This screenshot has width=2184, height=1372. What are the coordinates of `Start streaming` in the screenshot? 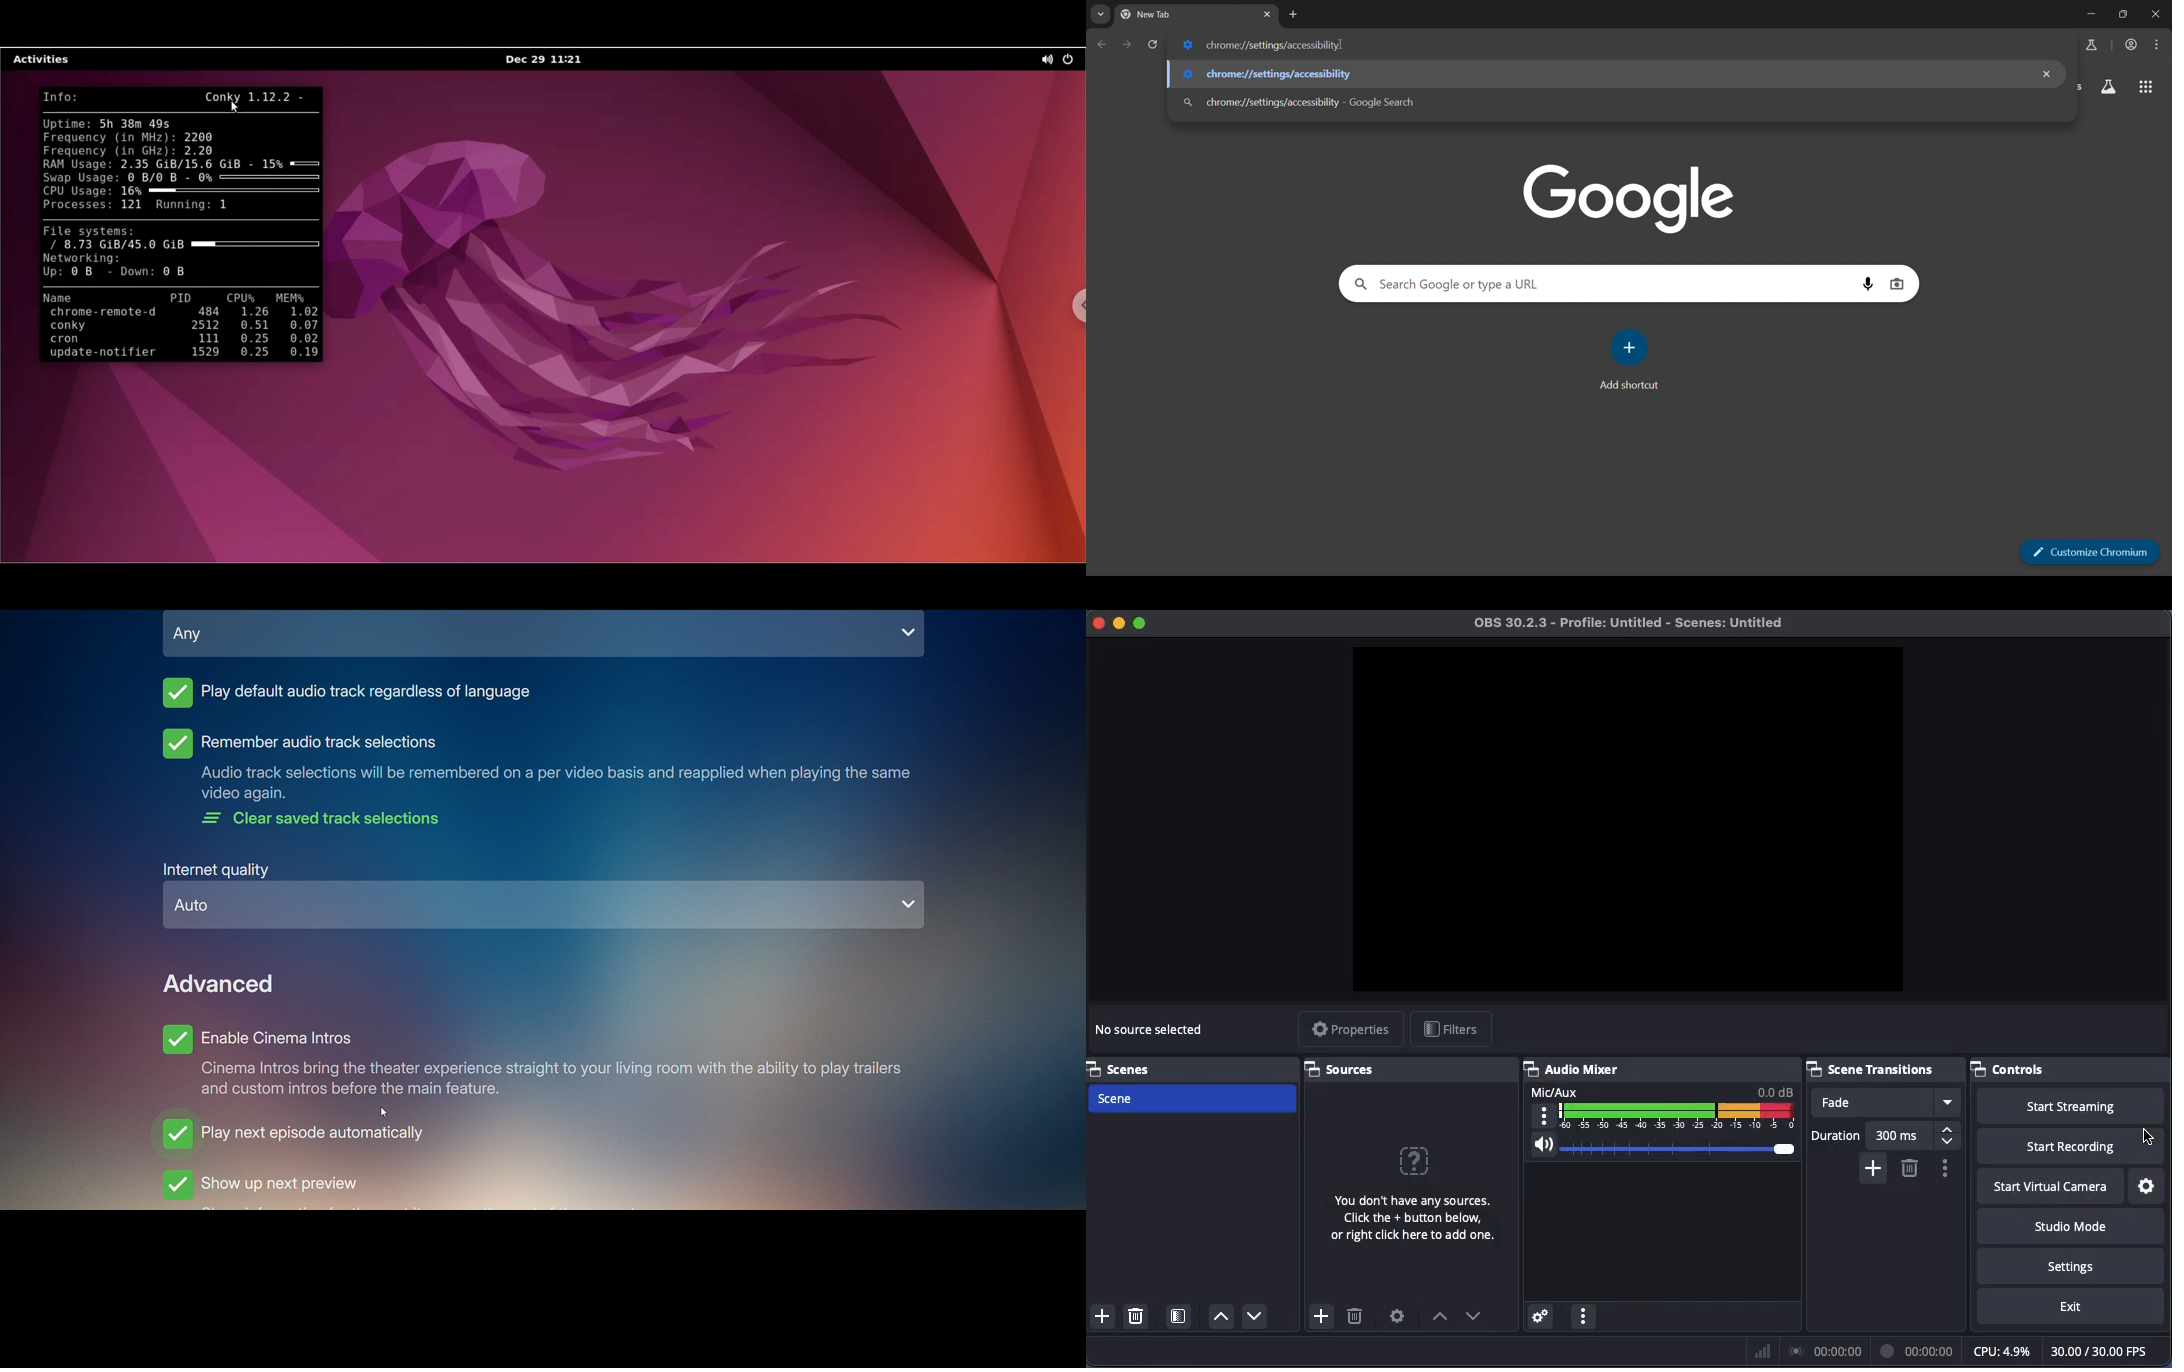 It's located at (2076, 1107).